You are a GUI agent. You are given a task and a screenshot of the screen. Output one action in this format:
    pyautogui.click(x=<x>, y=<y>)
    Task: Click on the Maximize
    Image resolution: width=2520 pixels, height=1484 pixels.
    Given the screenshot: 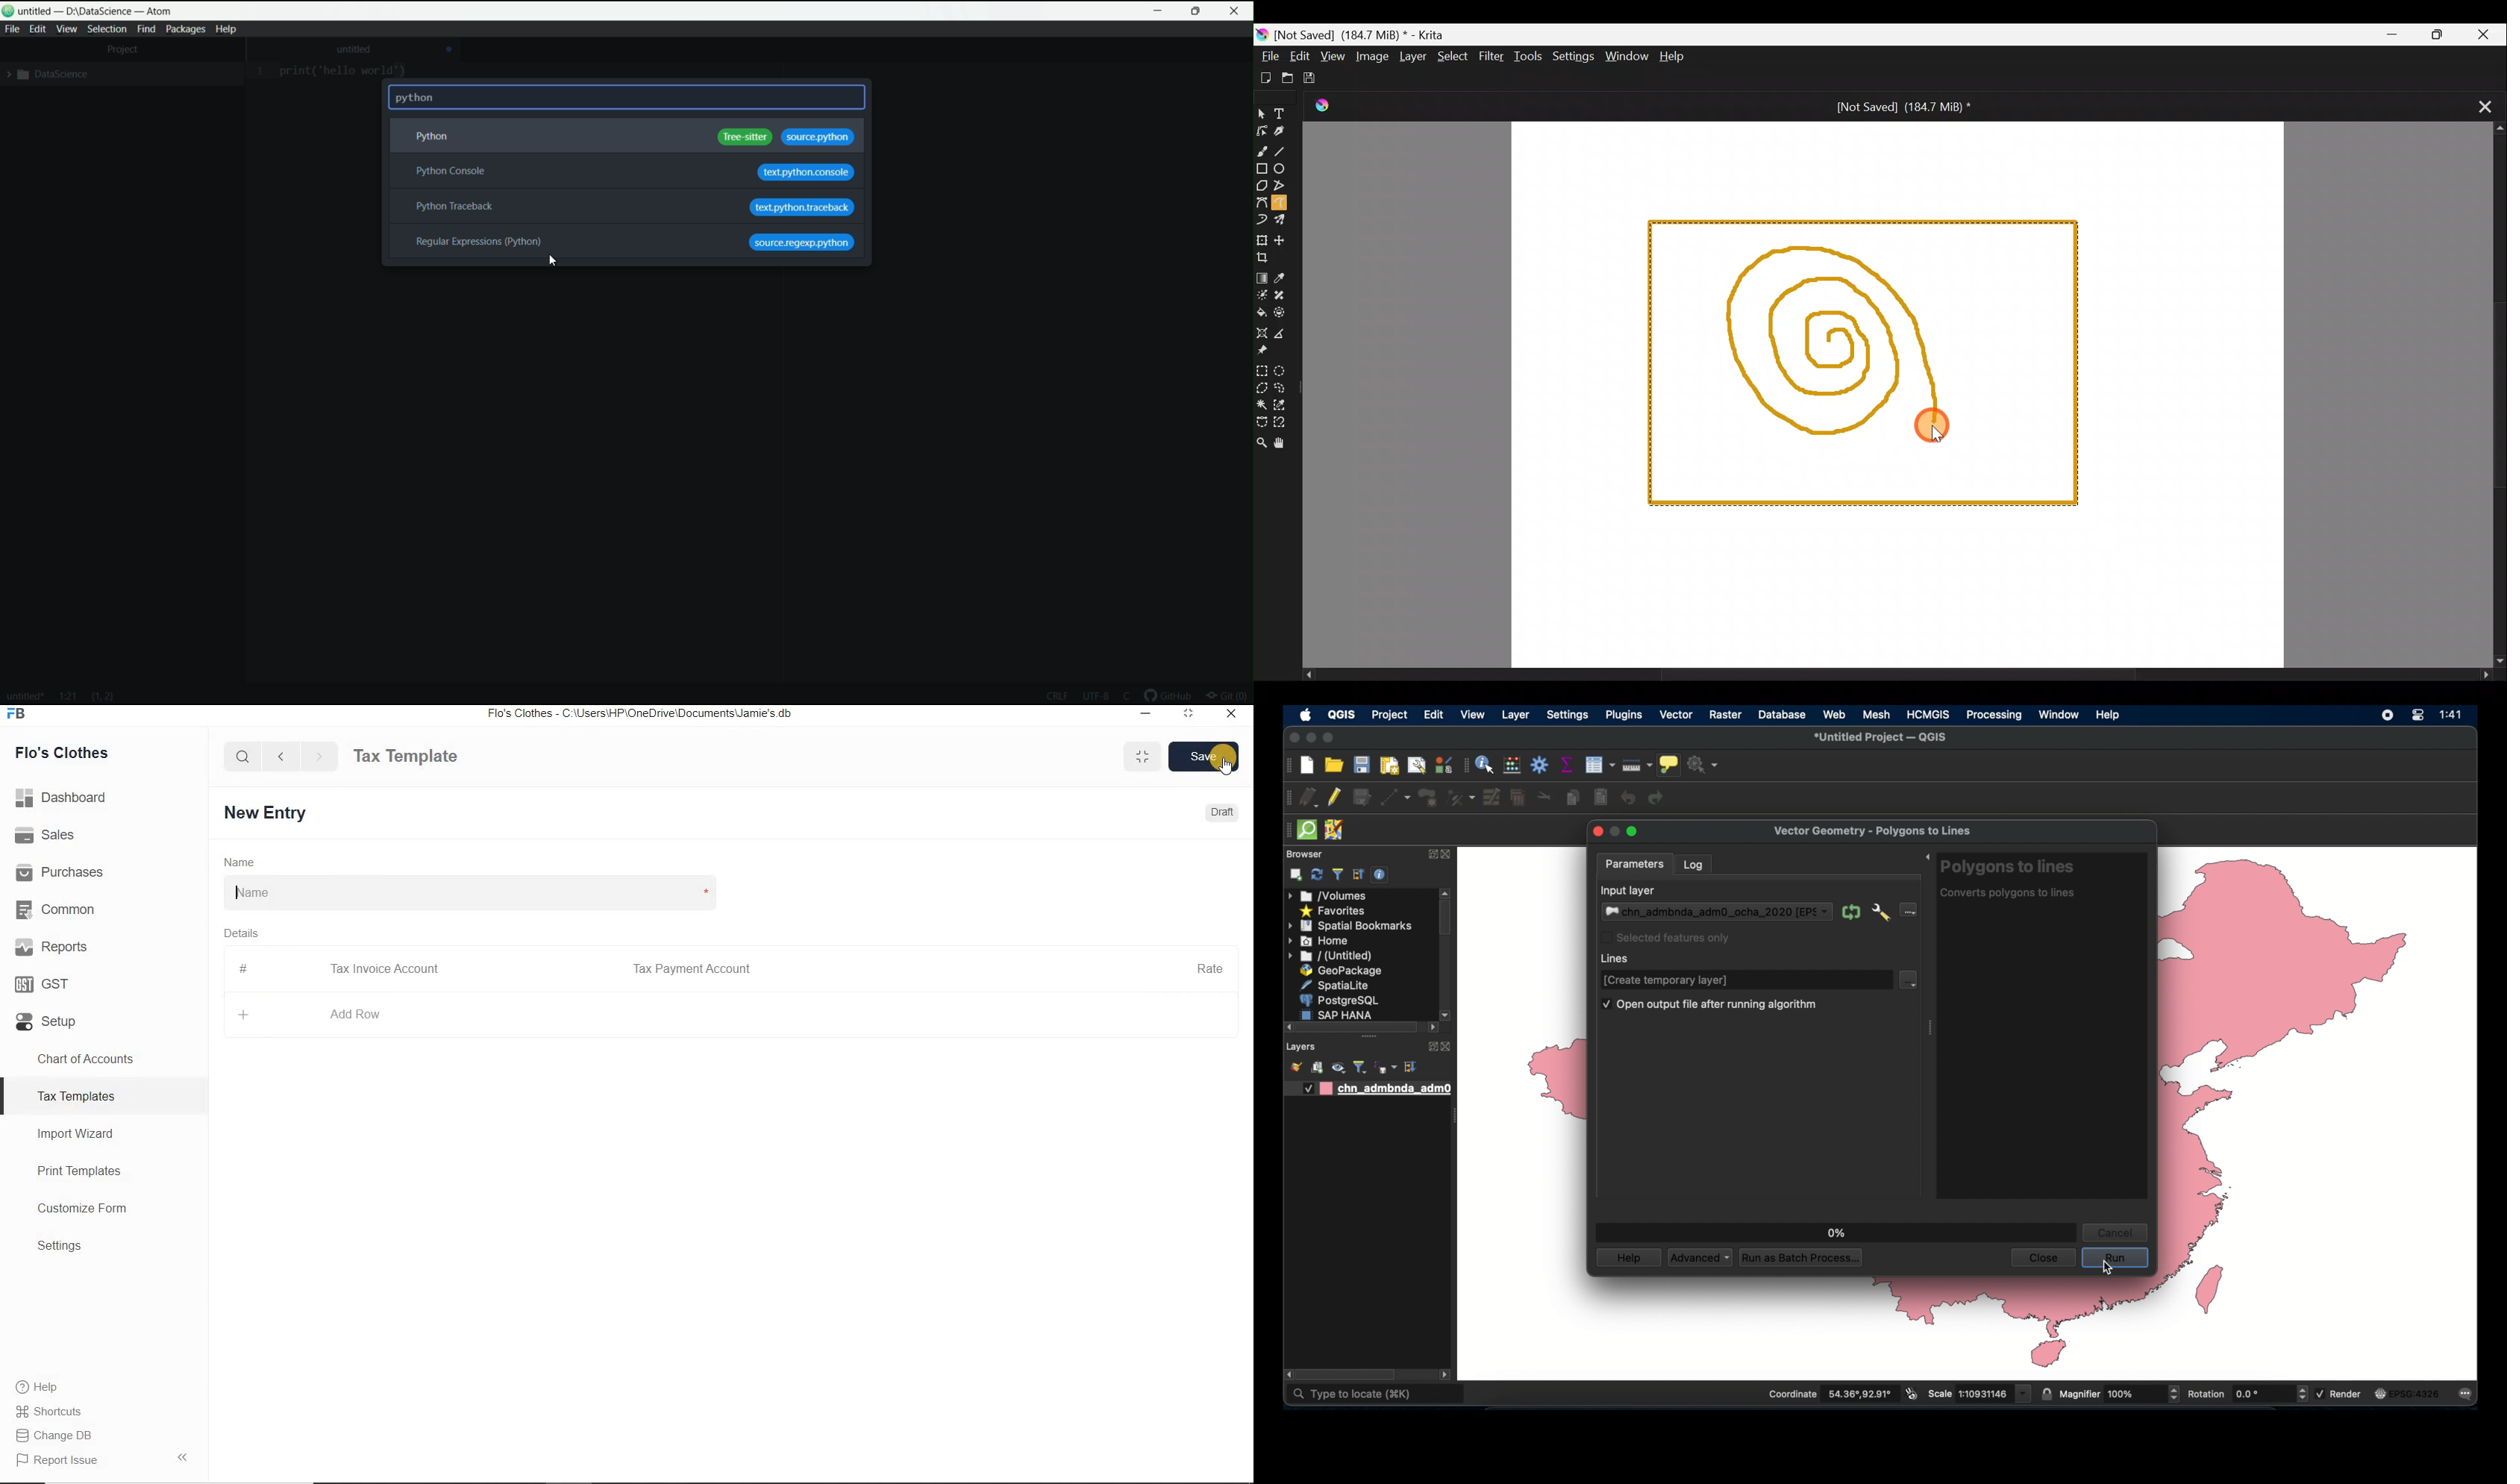 What is the action you would take?
    pyautogui.click(x=2441, y=34)
    